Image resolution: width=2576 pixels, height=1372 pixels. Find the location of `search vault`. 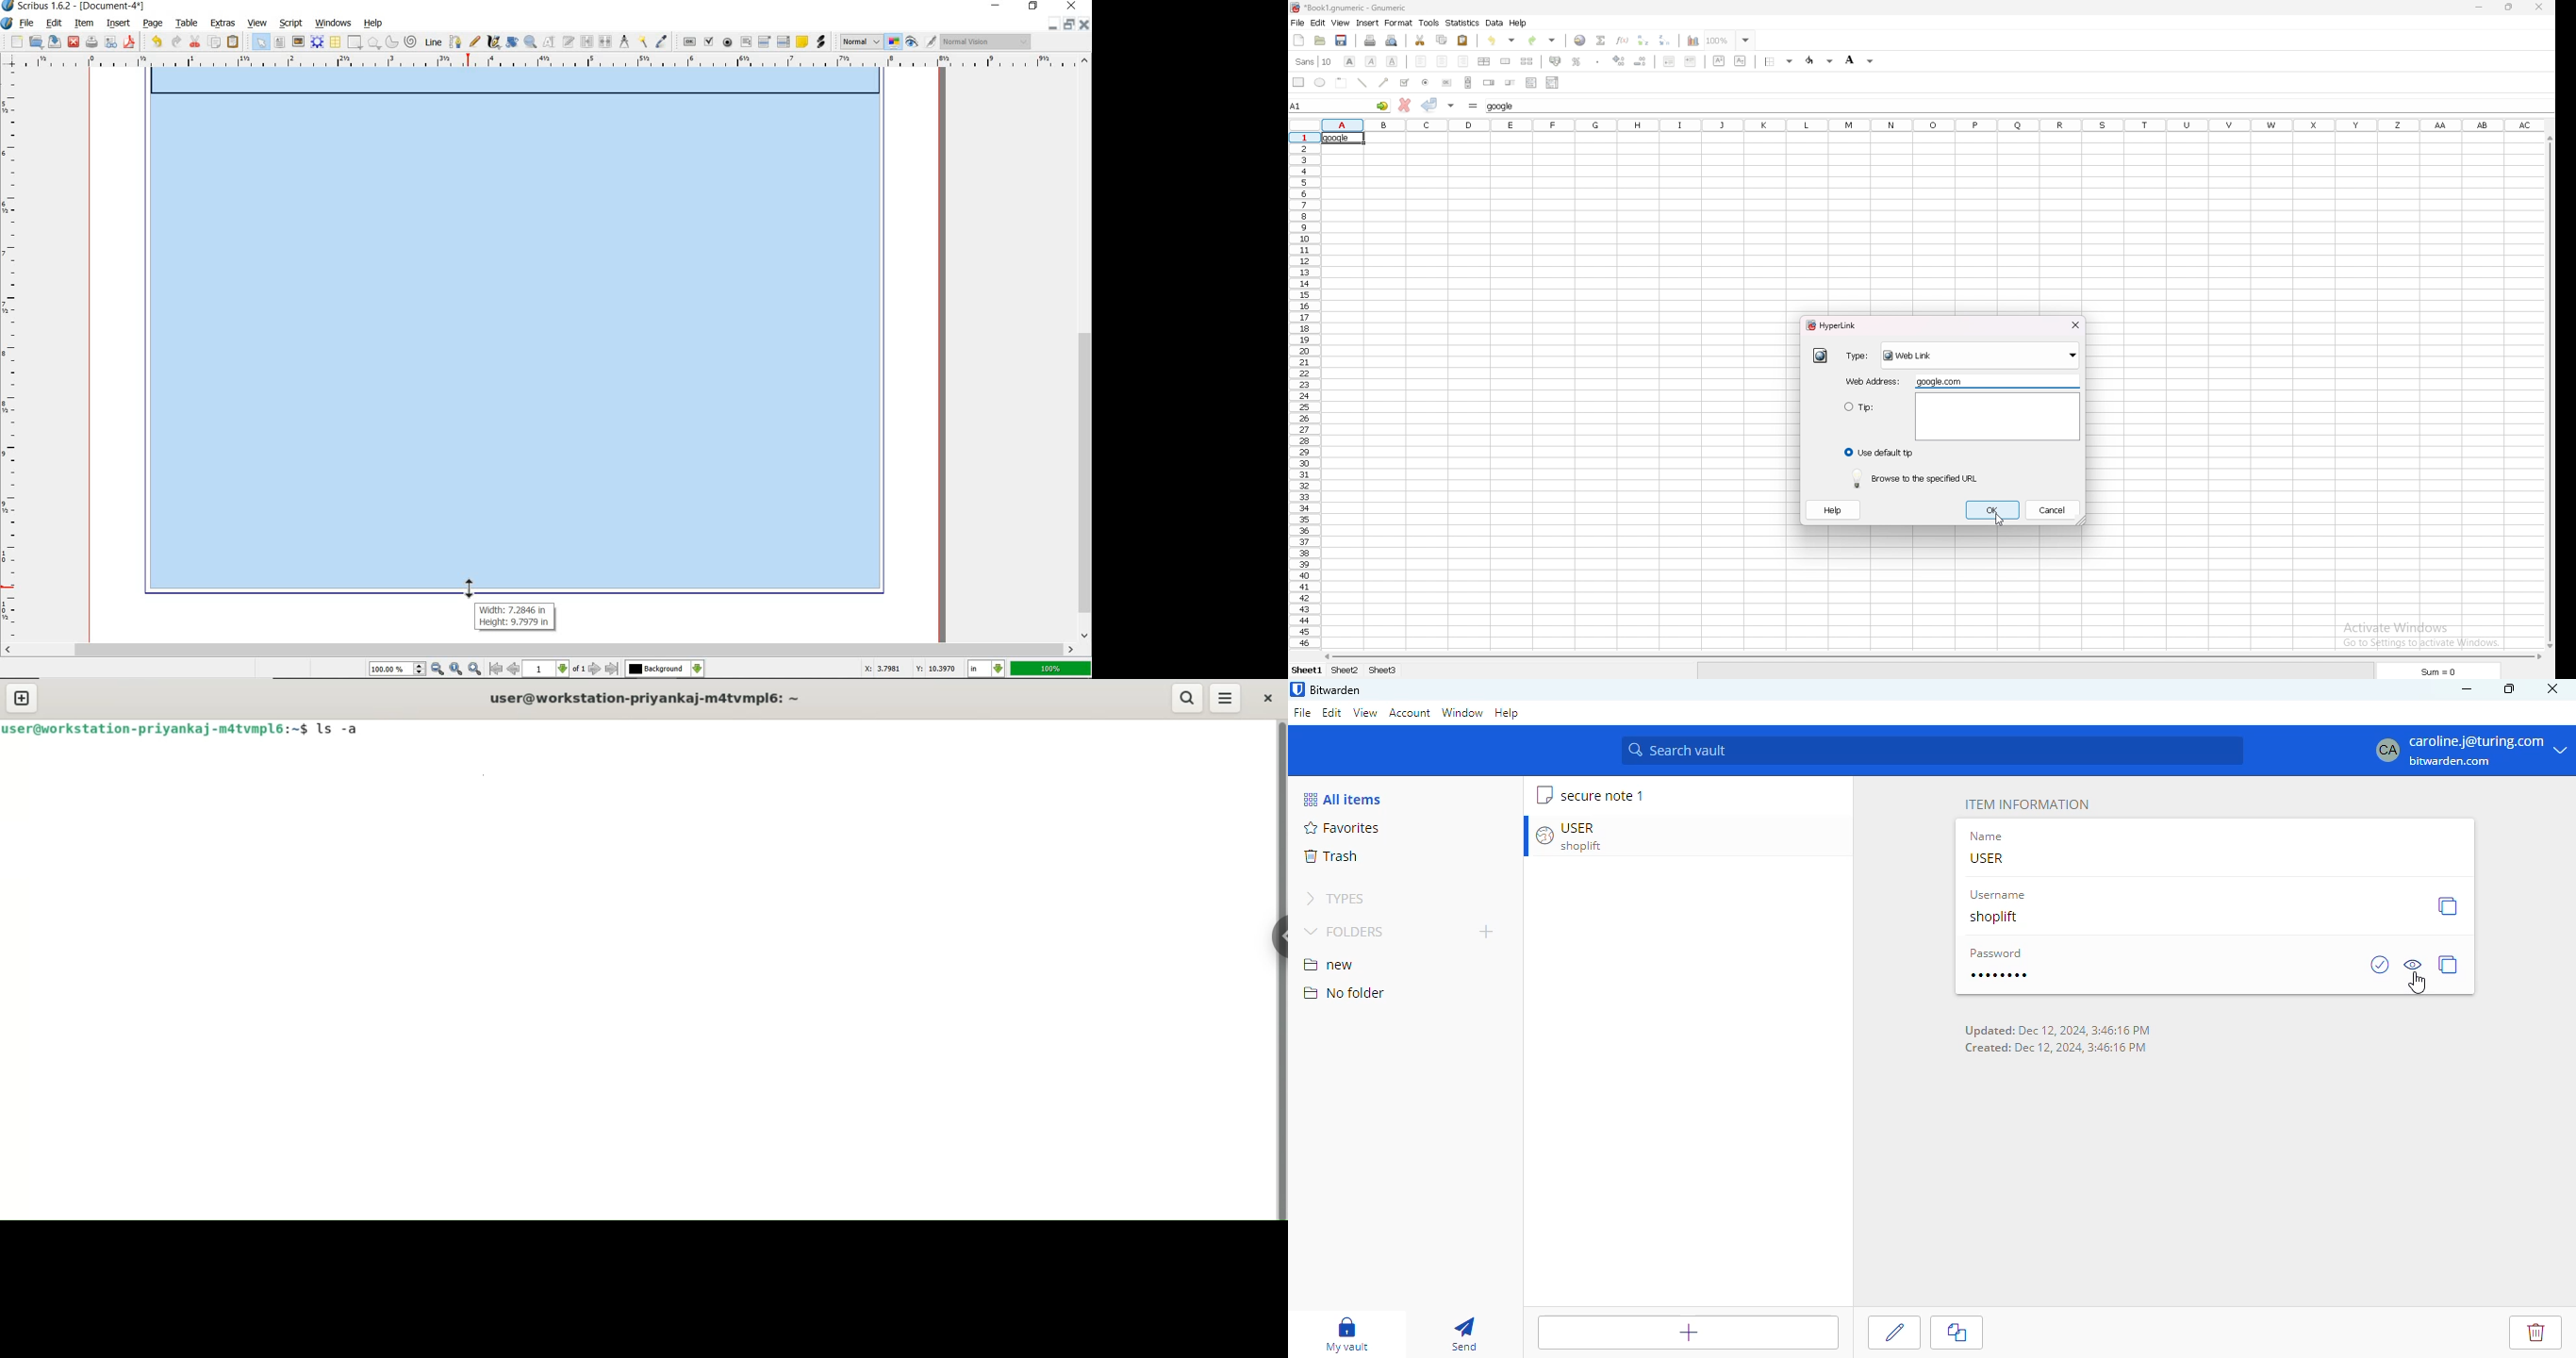

search vault is located at coordinates (1934, 750).